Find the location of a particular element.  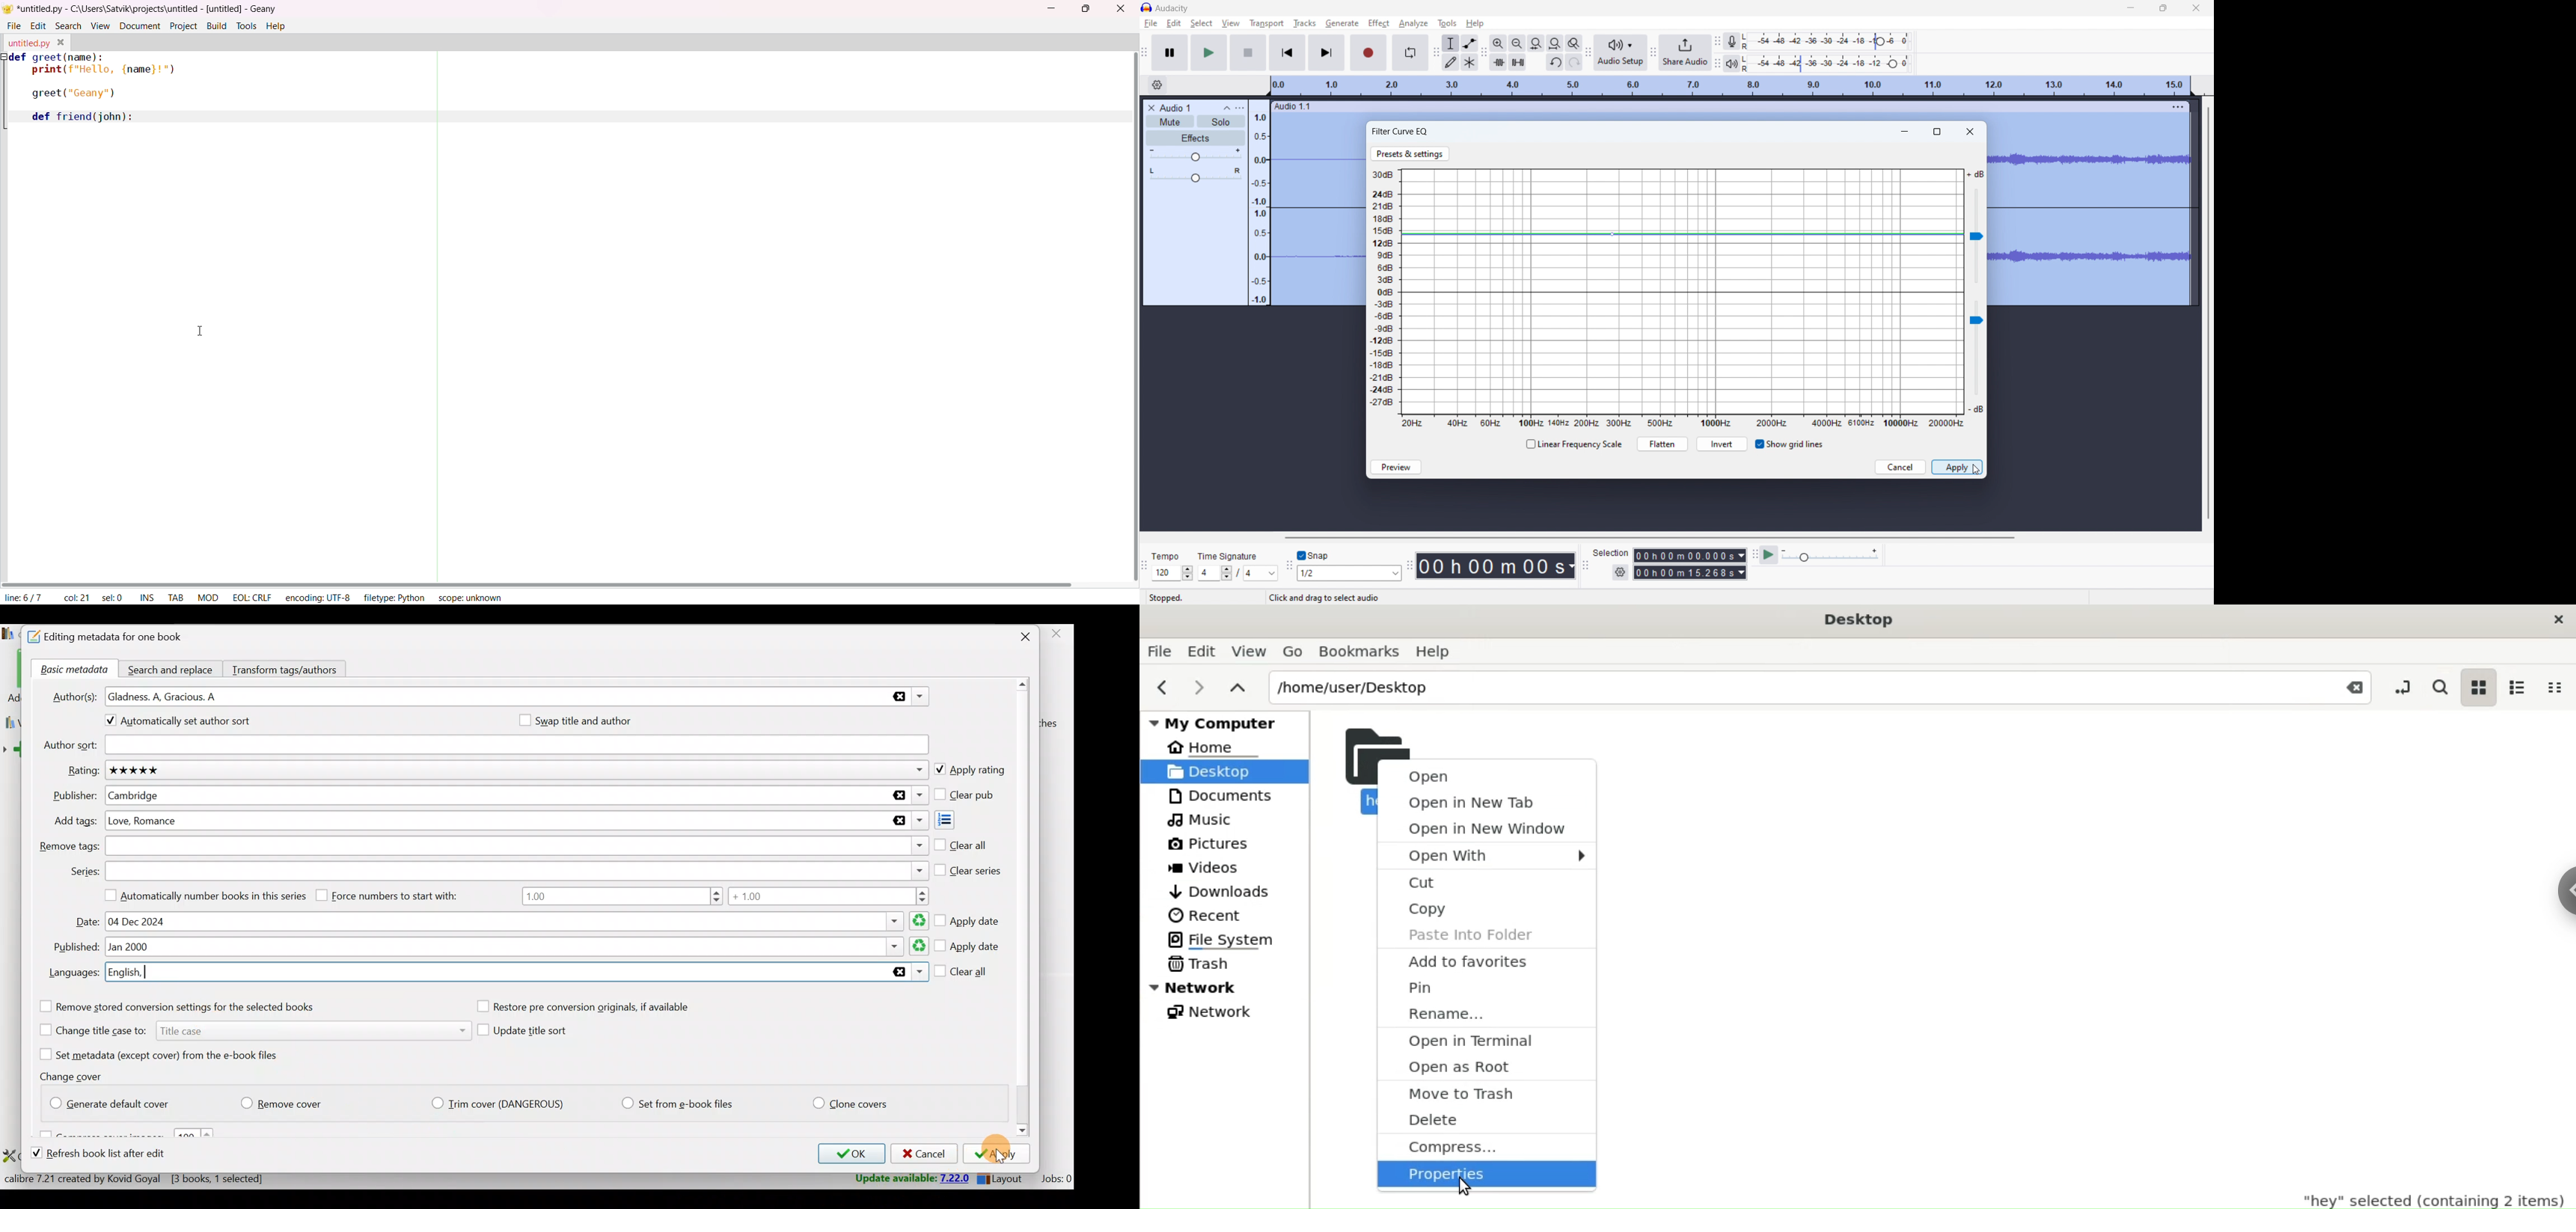

zoom out is located at coordinates (1517, 43).